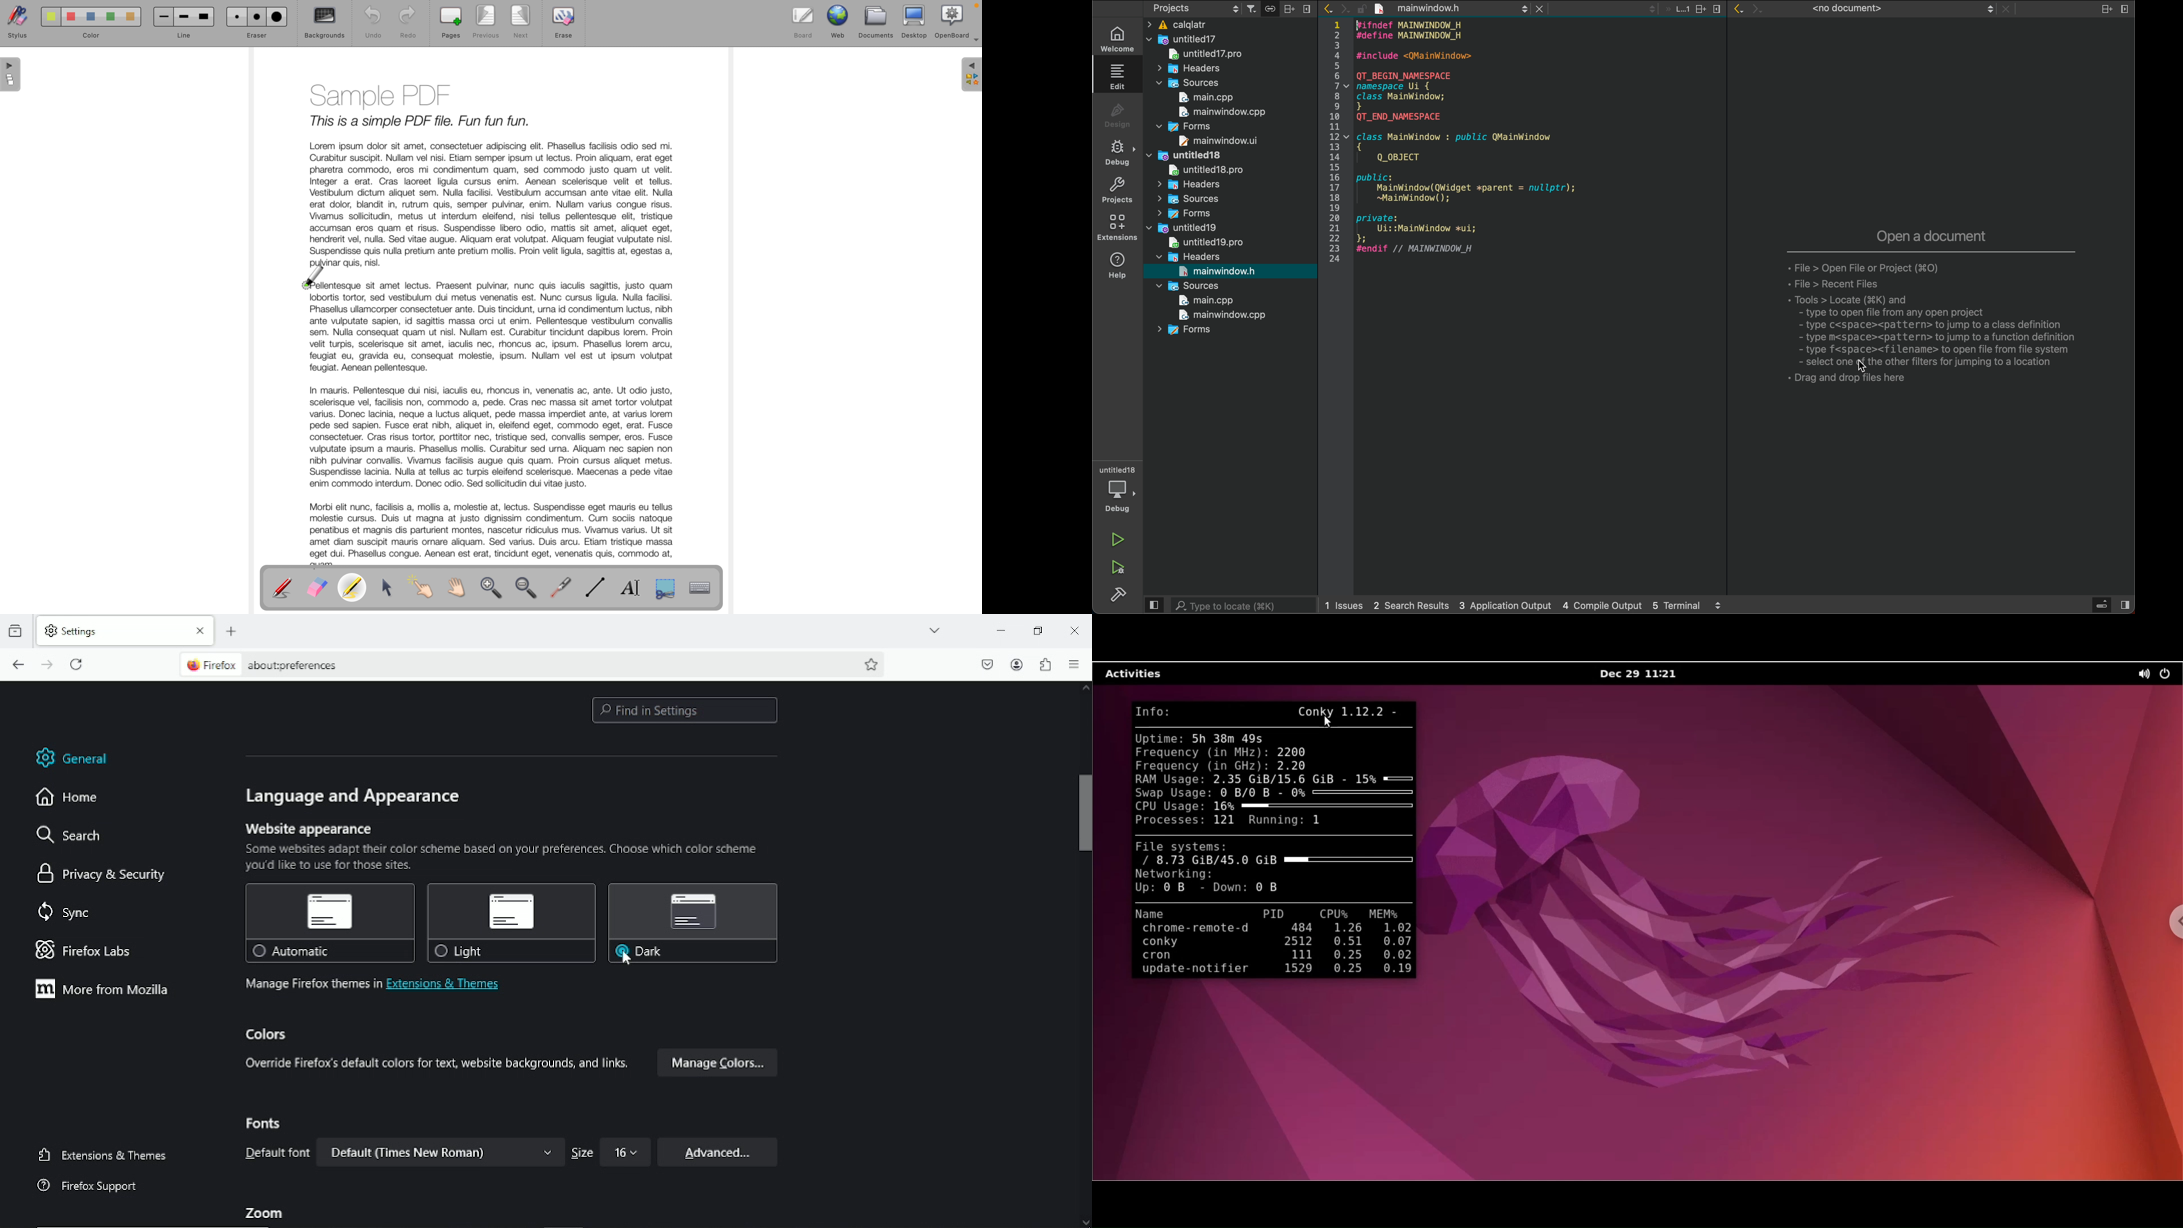 This screenshot has height=1232, width=2184. What do you see at coordinates (1192, 126) in the screenshot?
I see `forms` at bounding box center [1192, 126].